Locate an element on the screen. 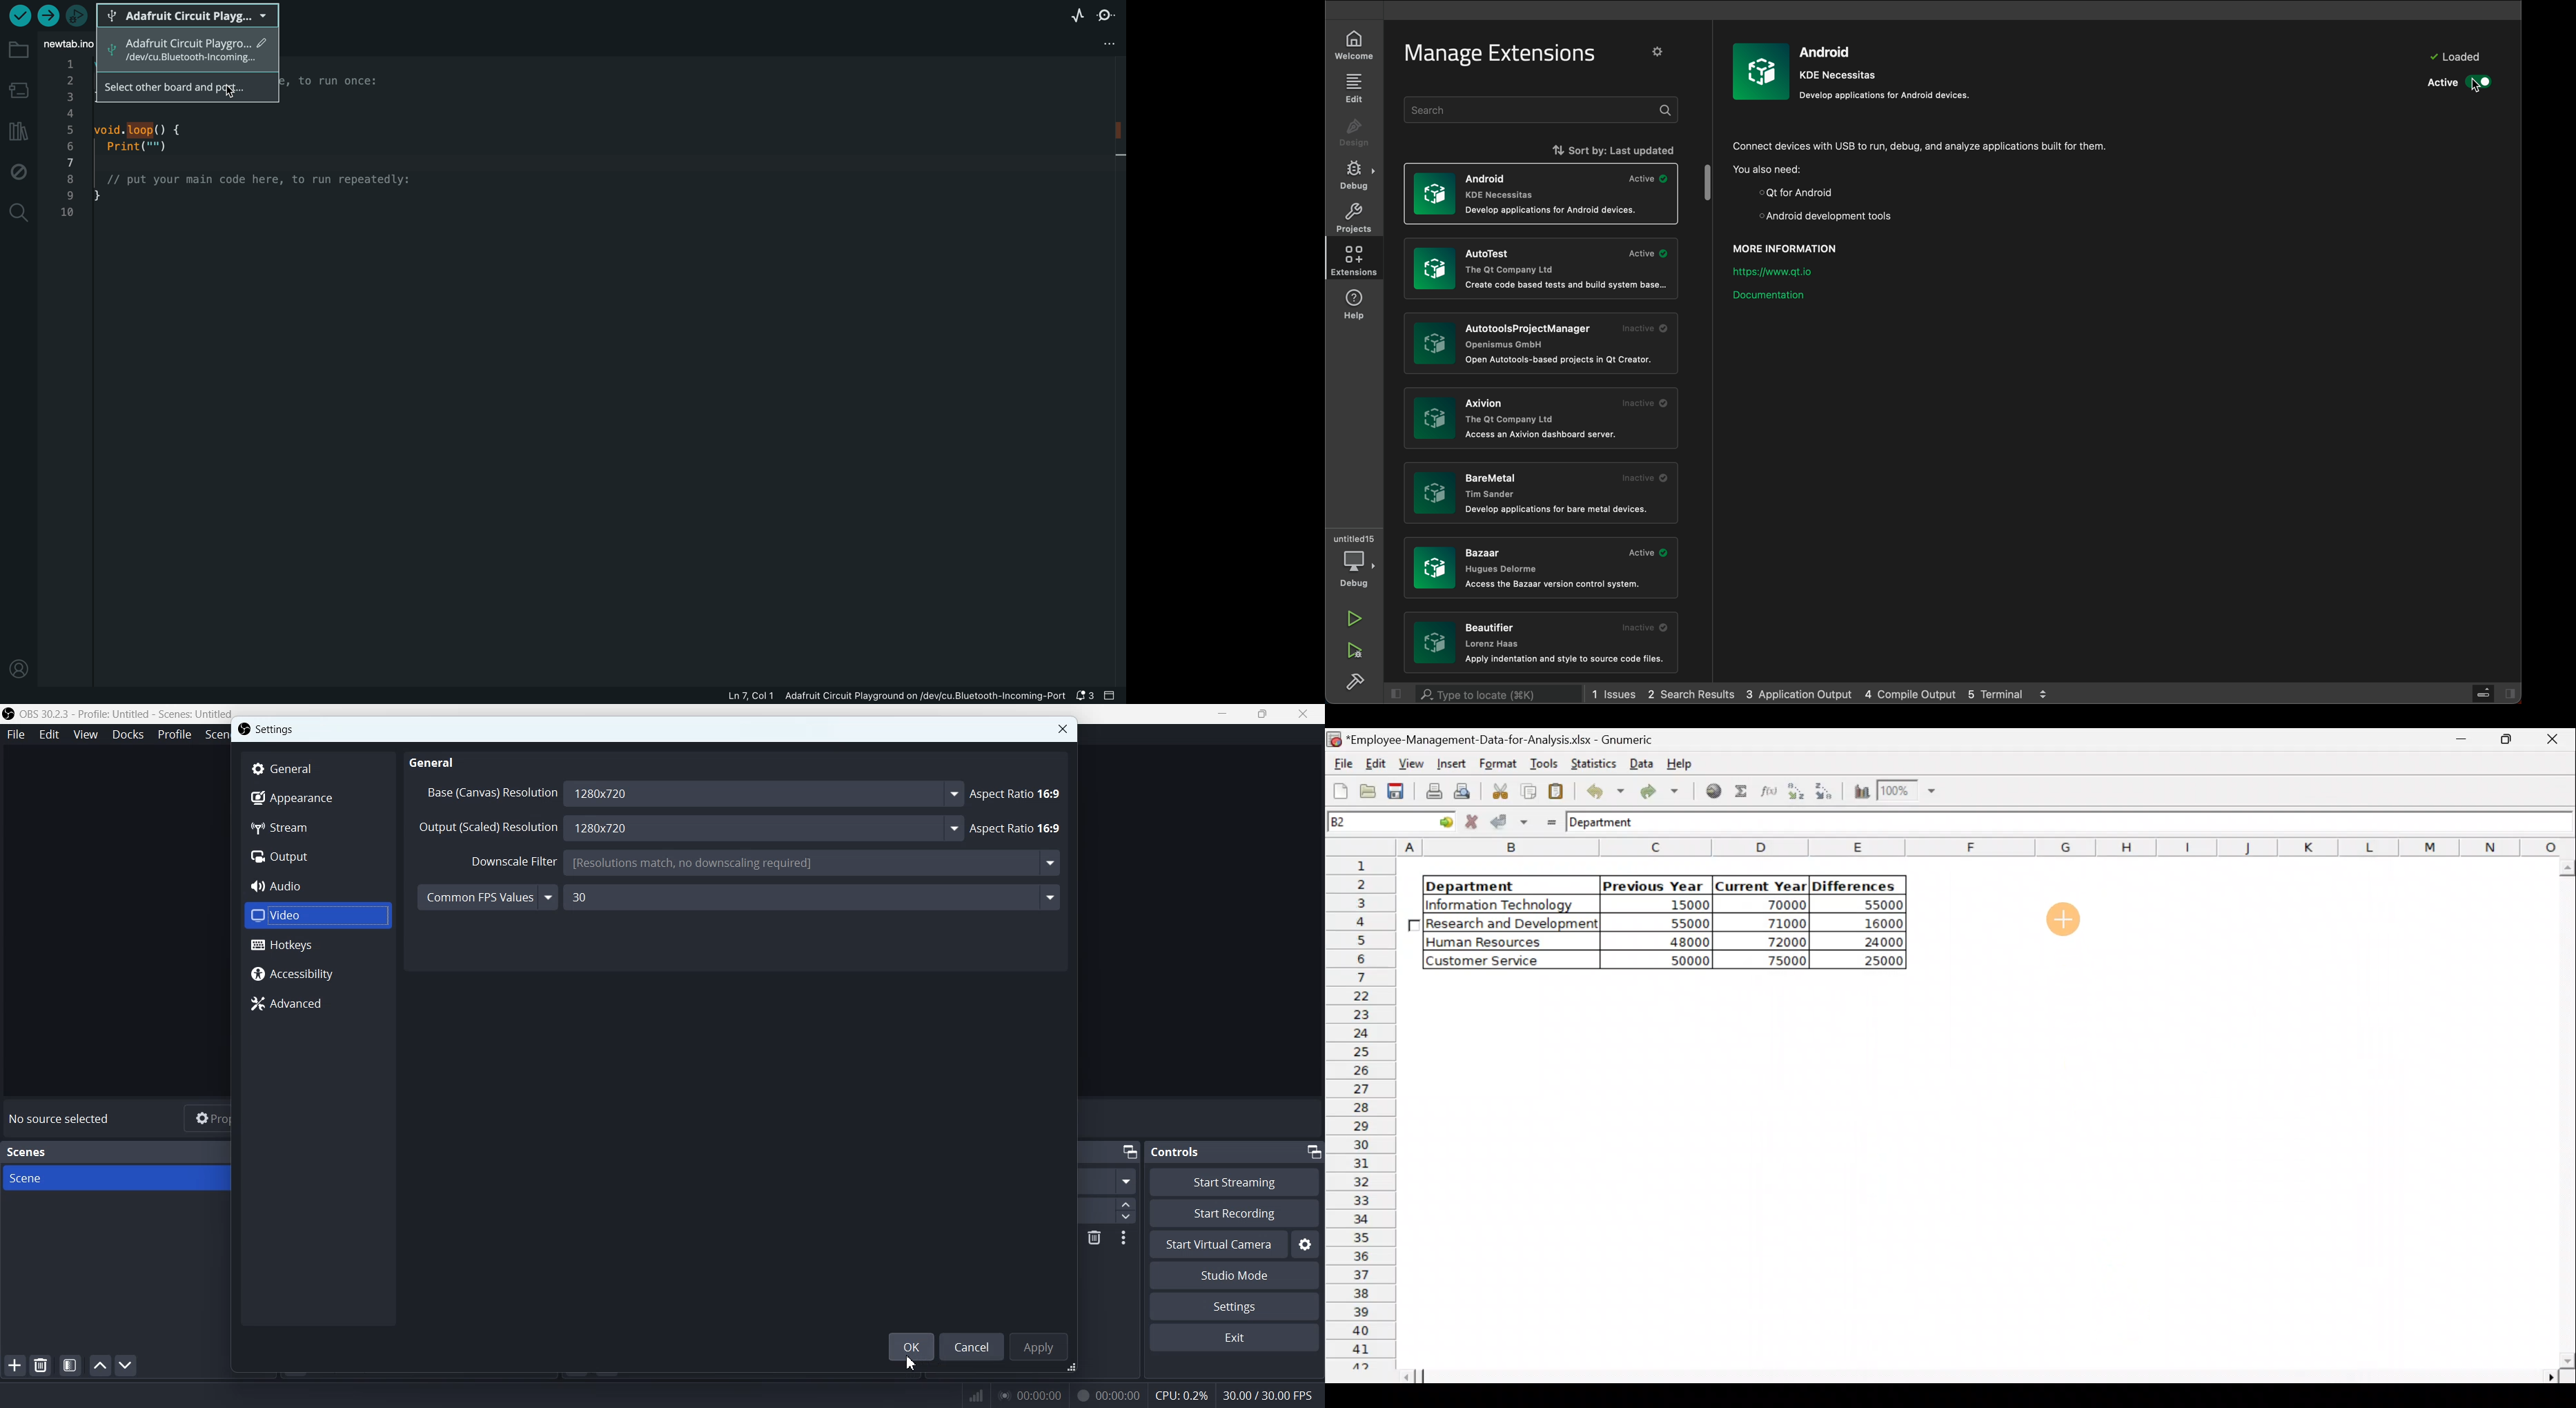 The width and height of the screenshot is (2576, 1428). 24000 is located at coordinates (1868, 942).